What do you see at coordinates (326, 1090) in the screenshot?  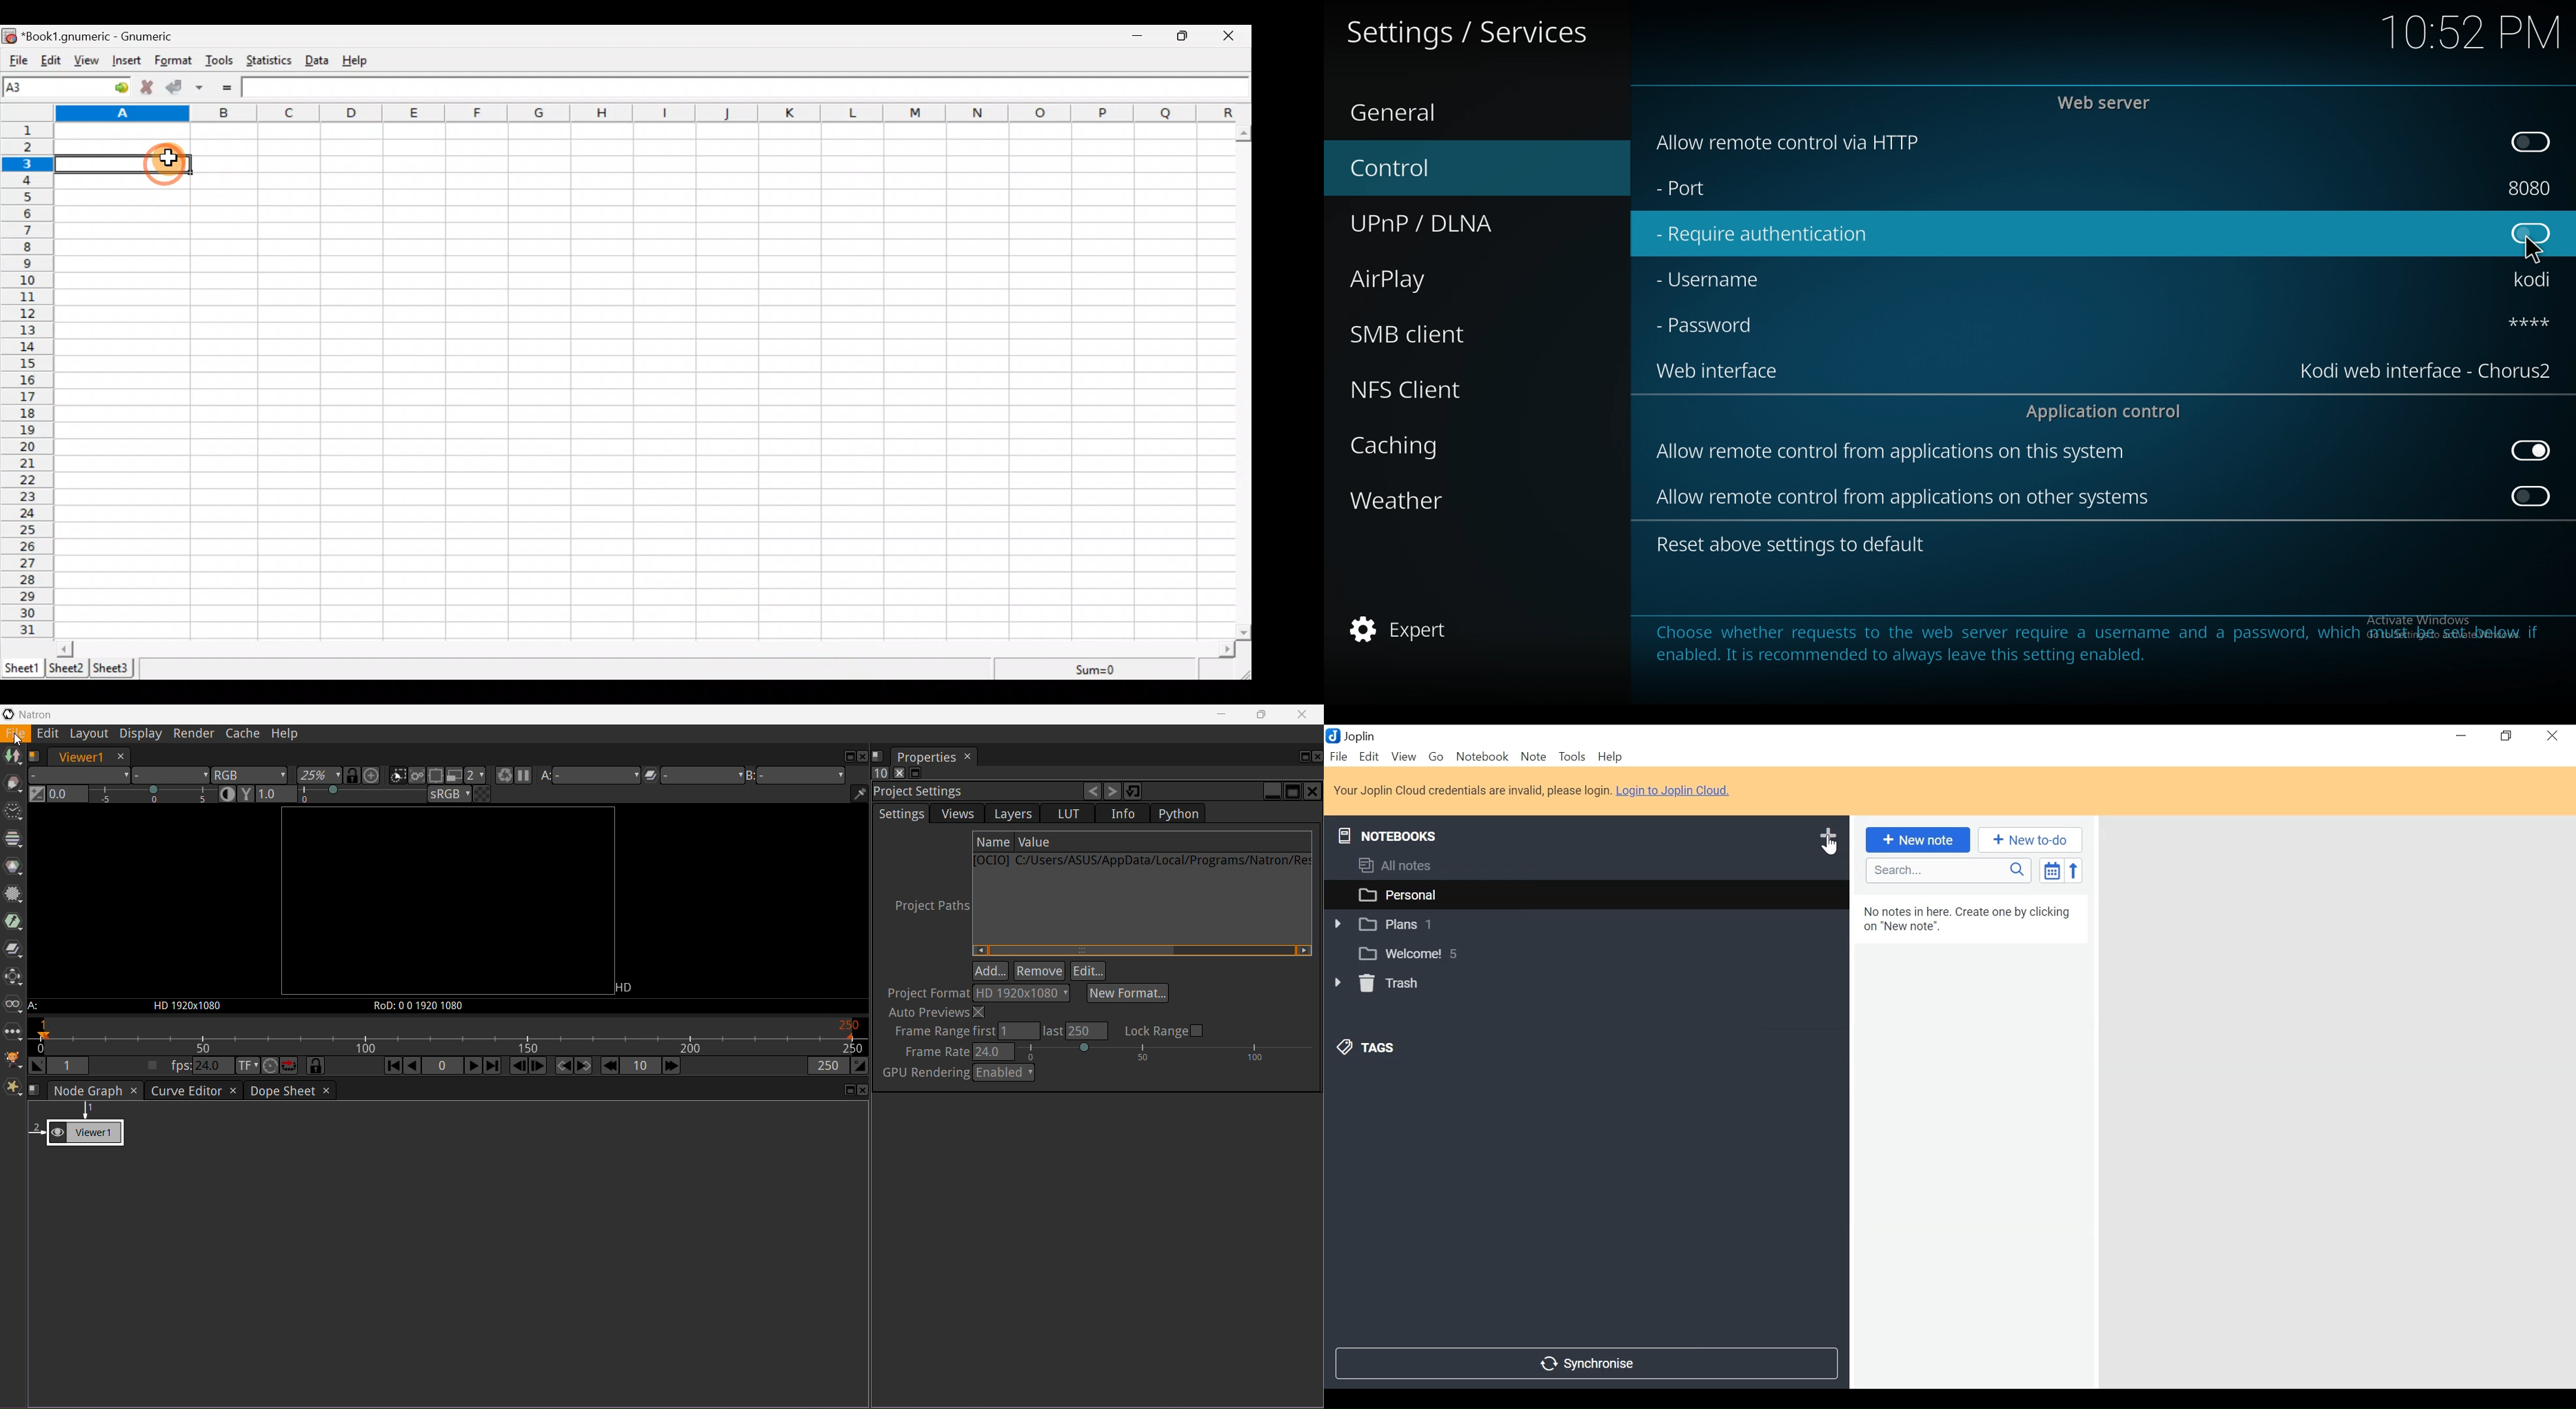 I see `Close Tab` at bounding box center [326, 1090].